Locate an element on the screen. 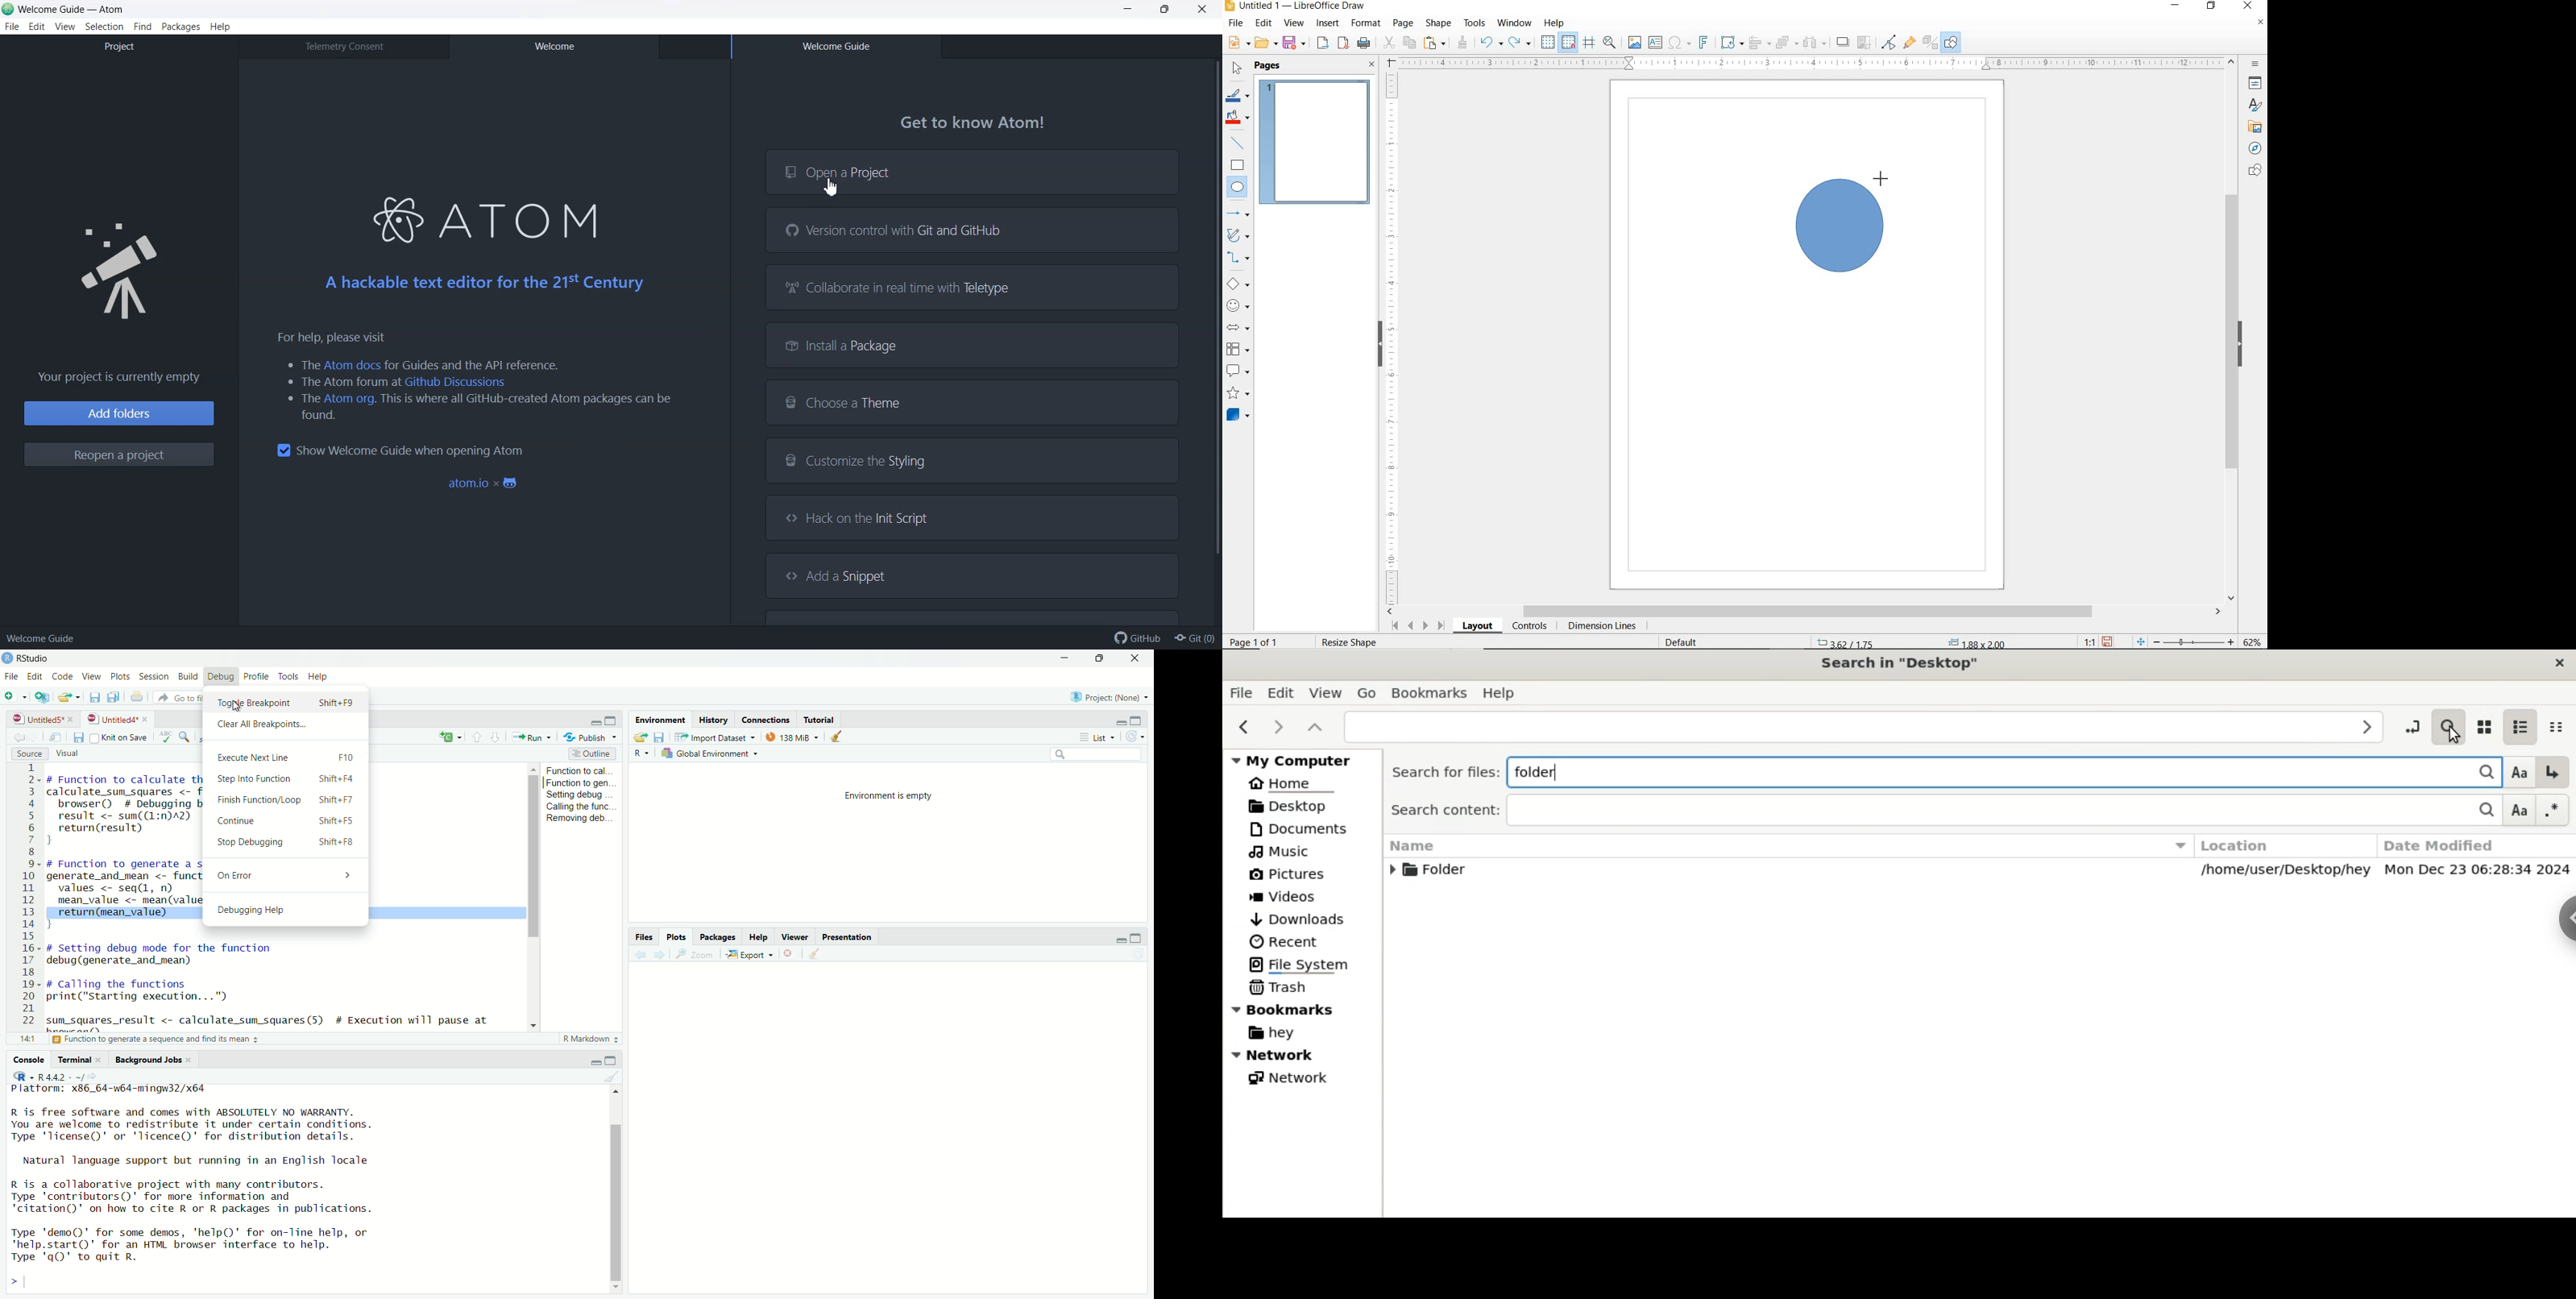  close is located at coordinates (1140, 659).